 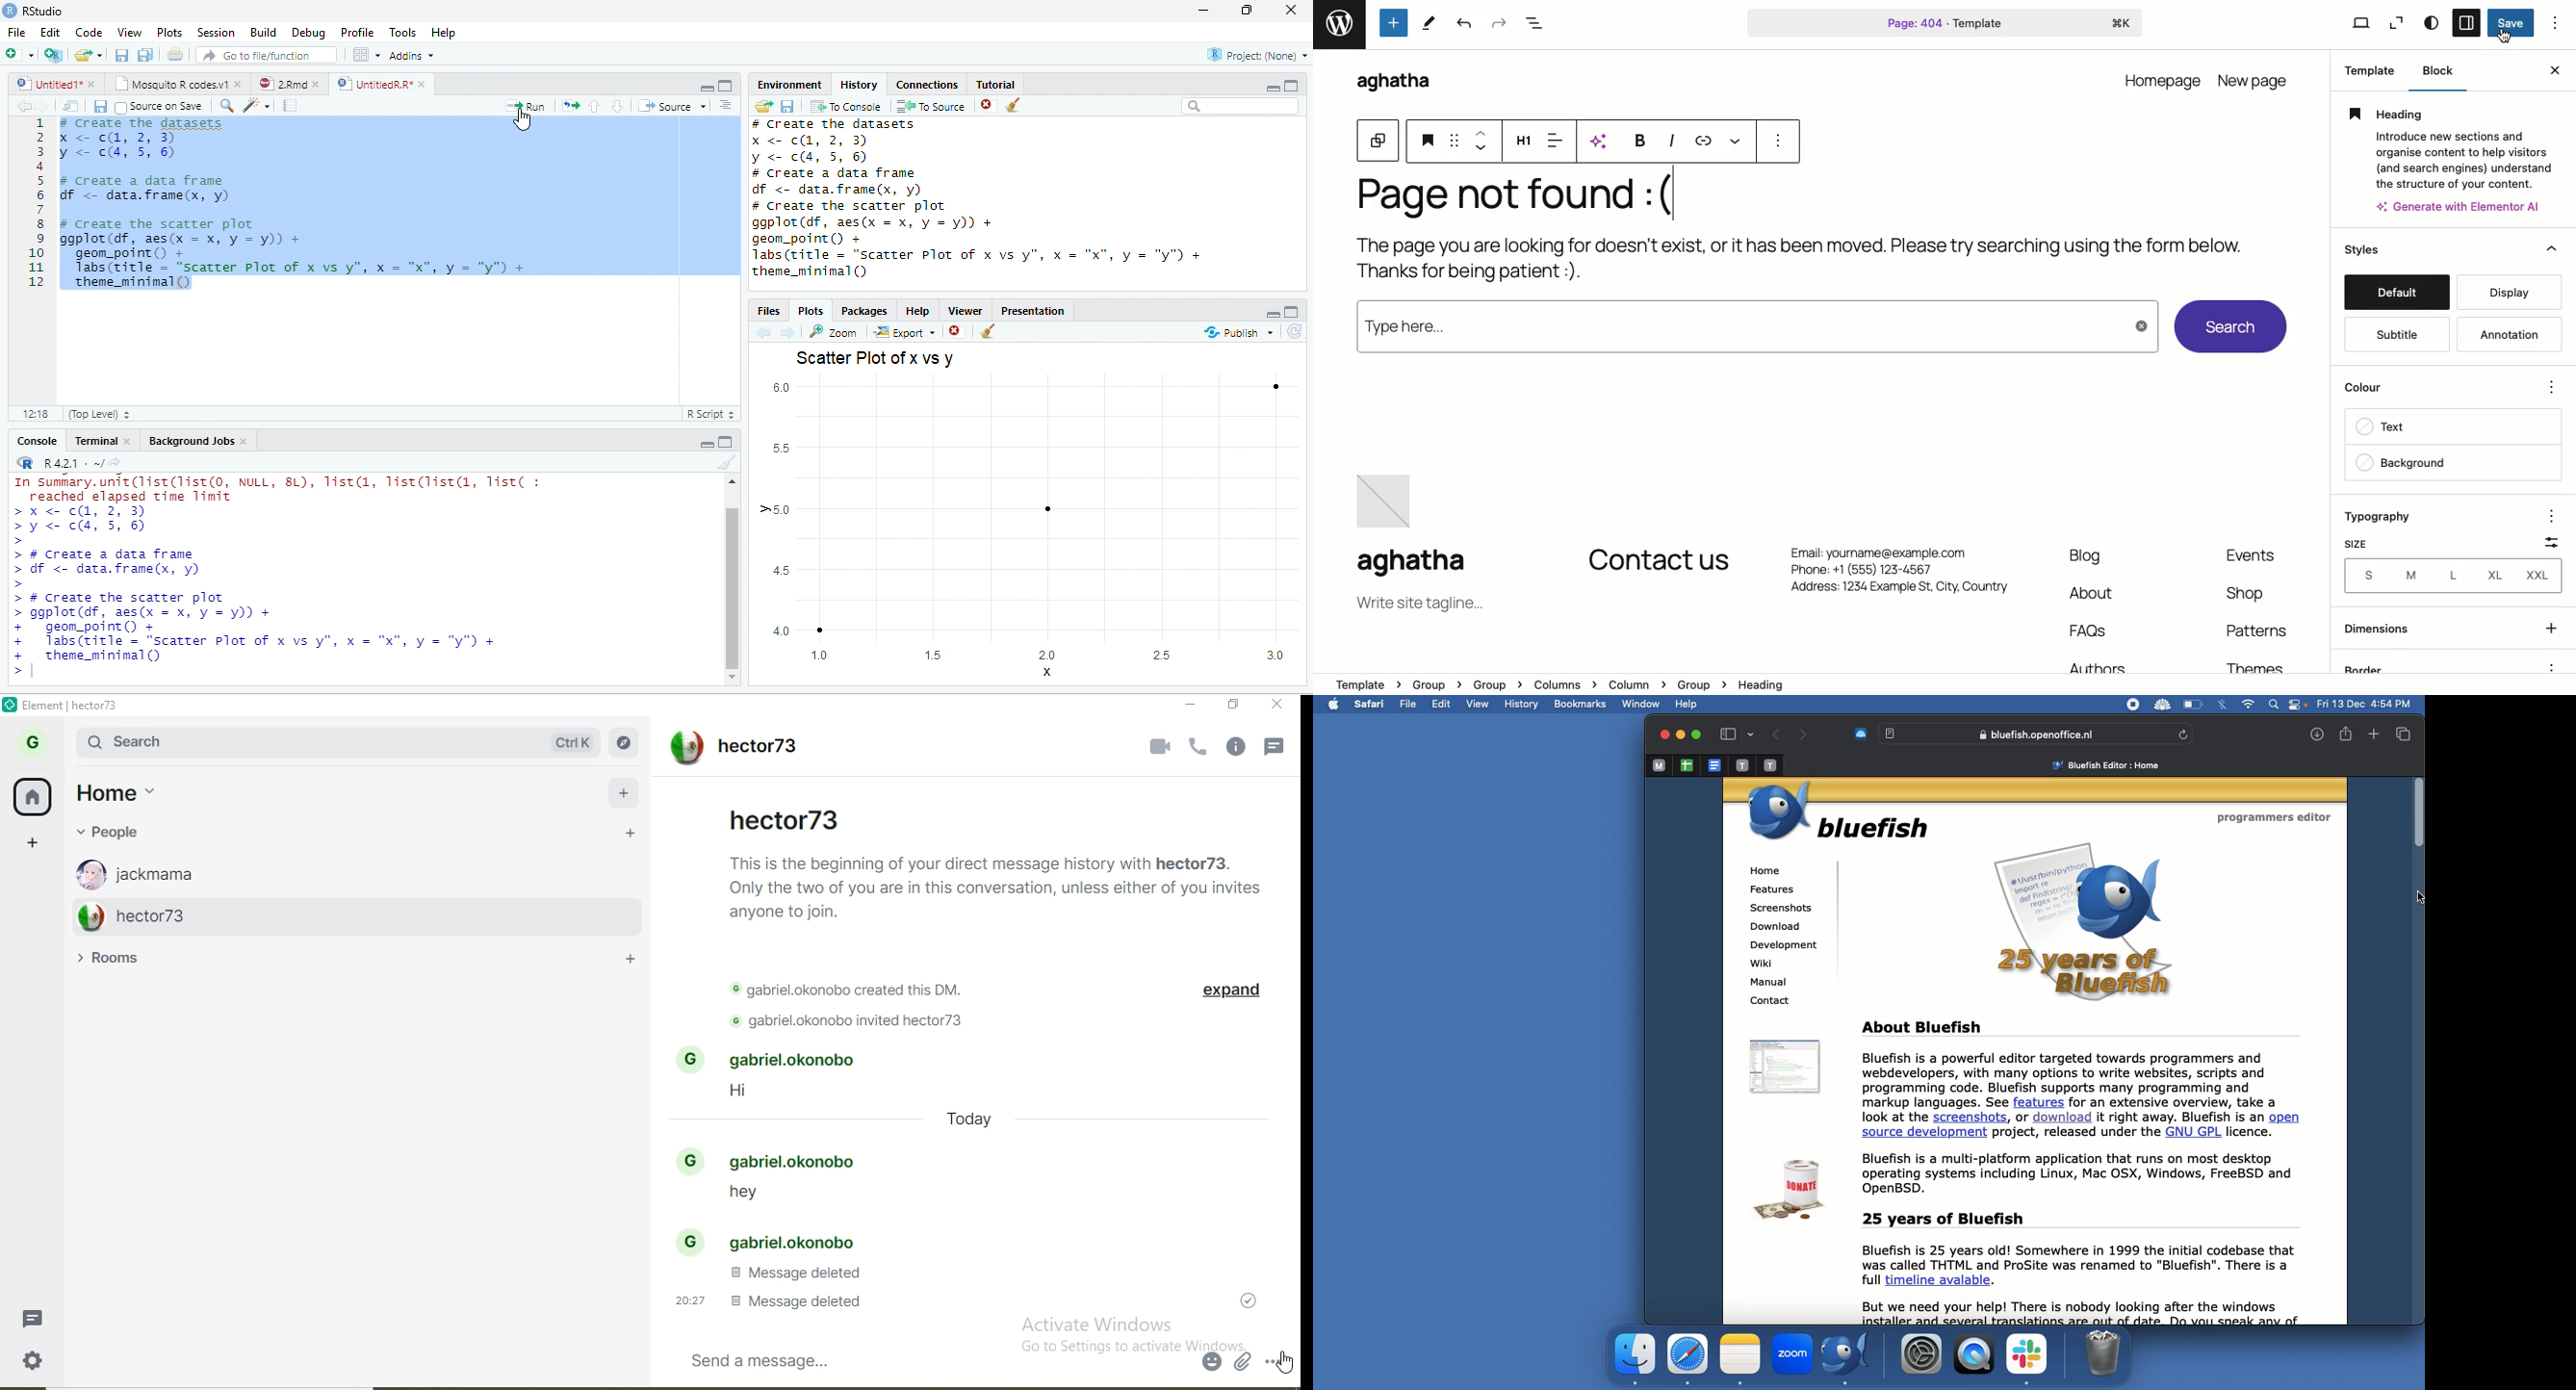 What do you see at coordinates (573, 743) in the screenshot?
I see `Ctrl K` at bounding box center [573, 743].